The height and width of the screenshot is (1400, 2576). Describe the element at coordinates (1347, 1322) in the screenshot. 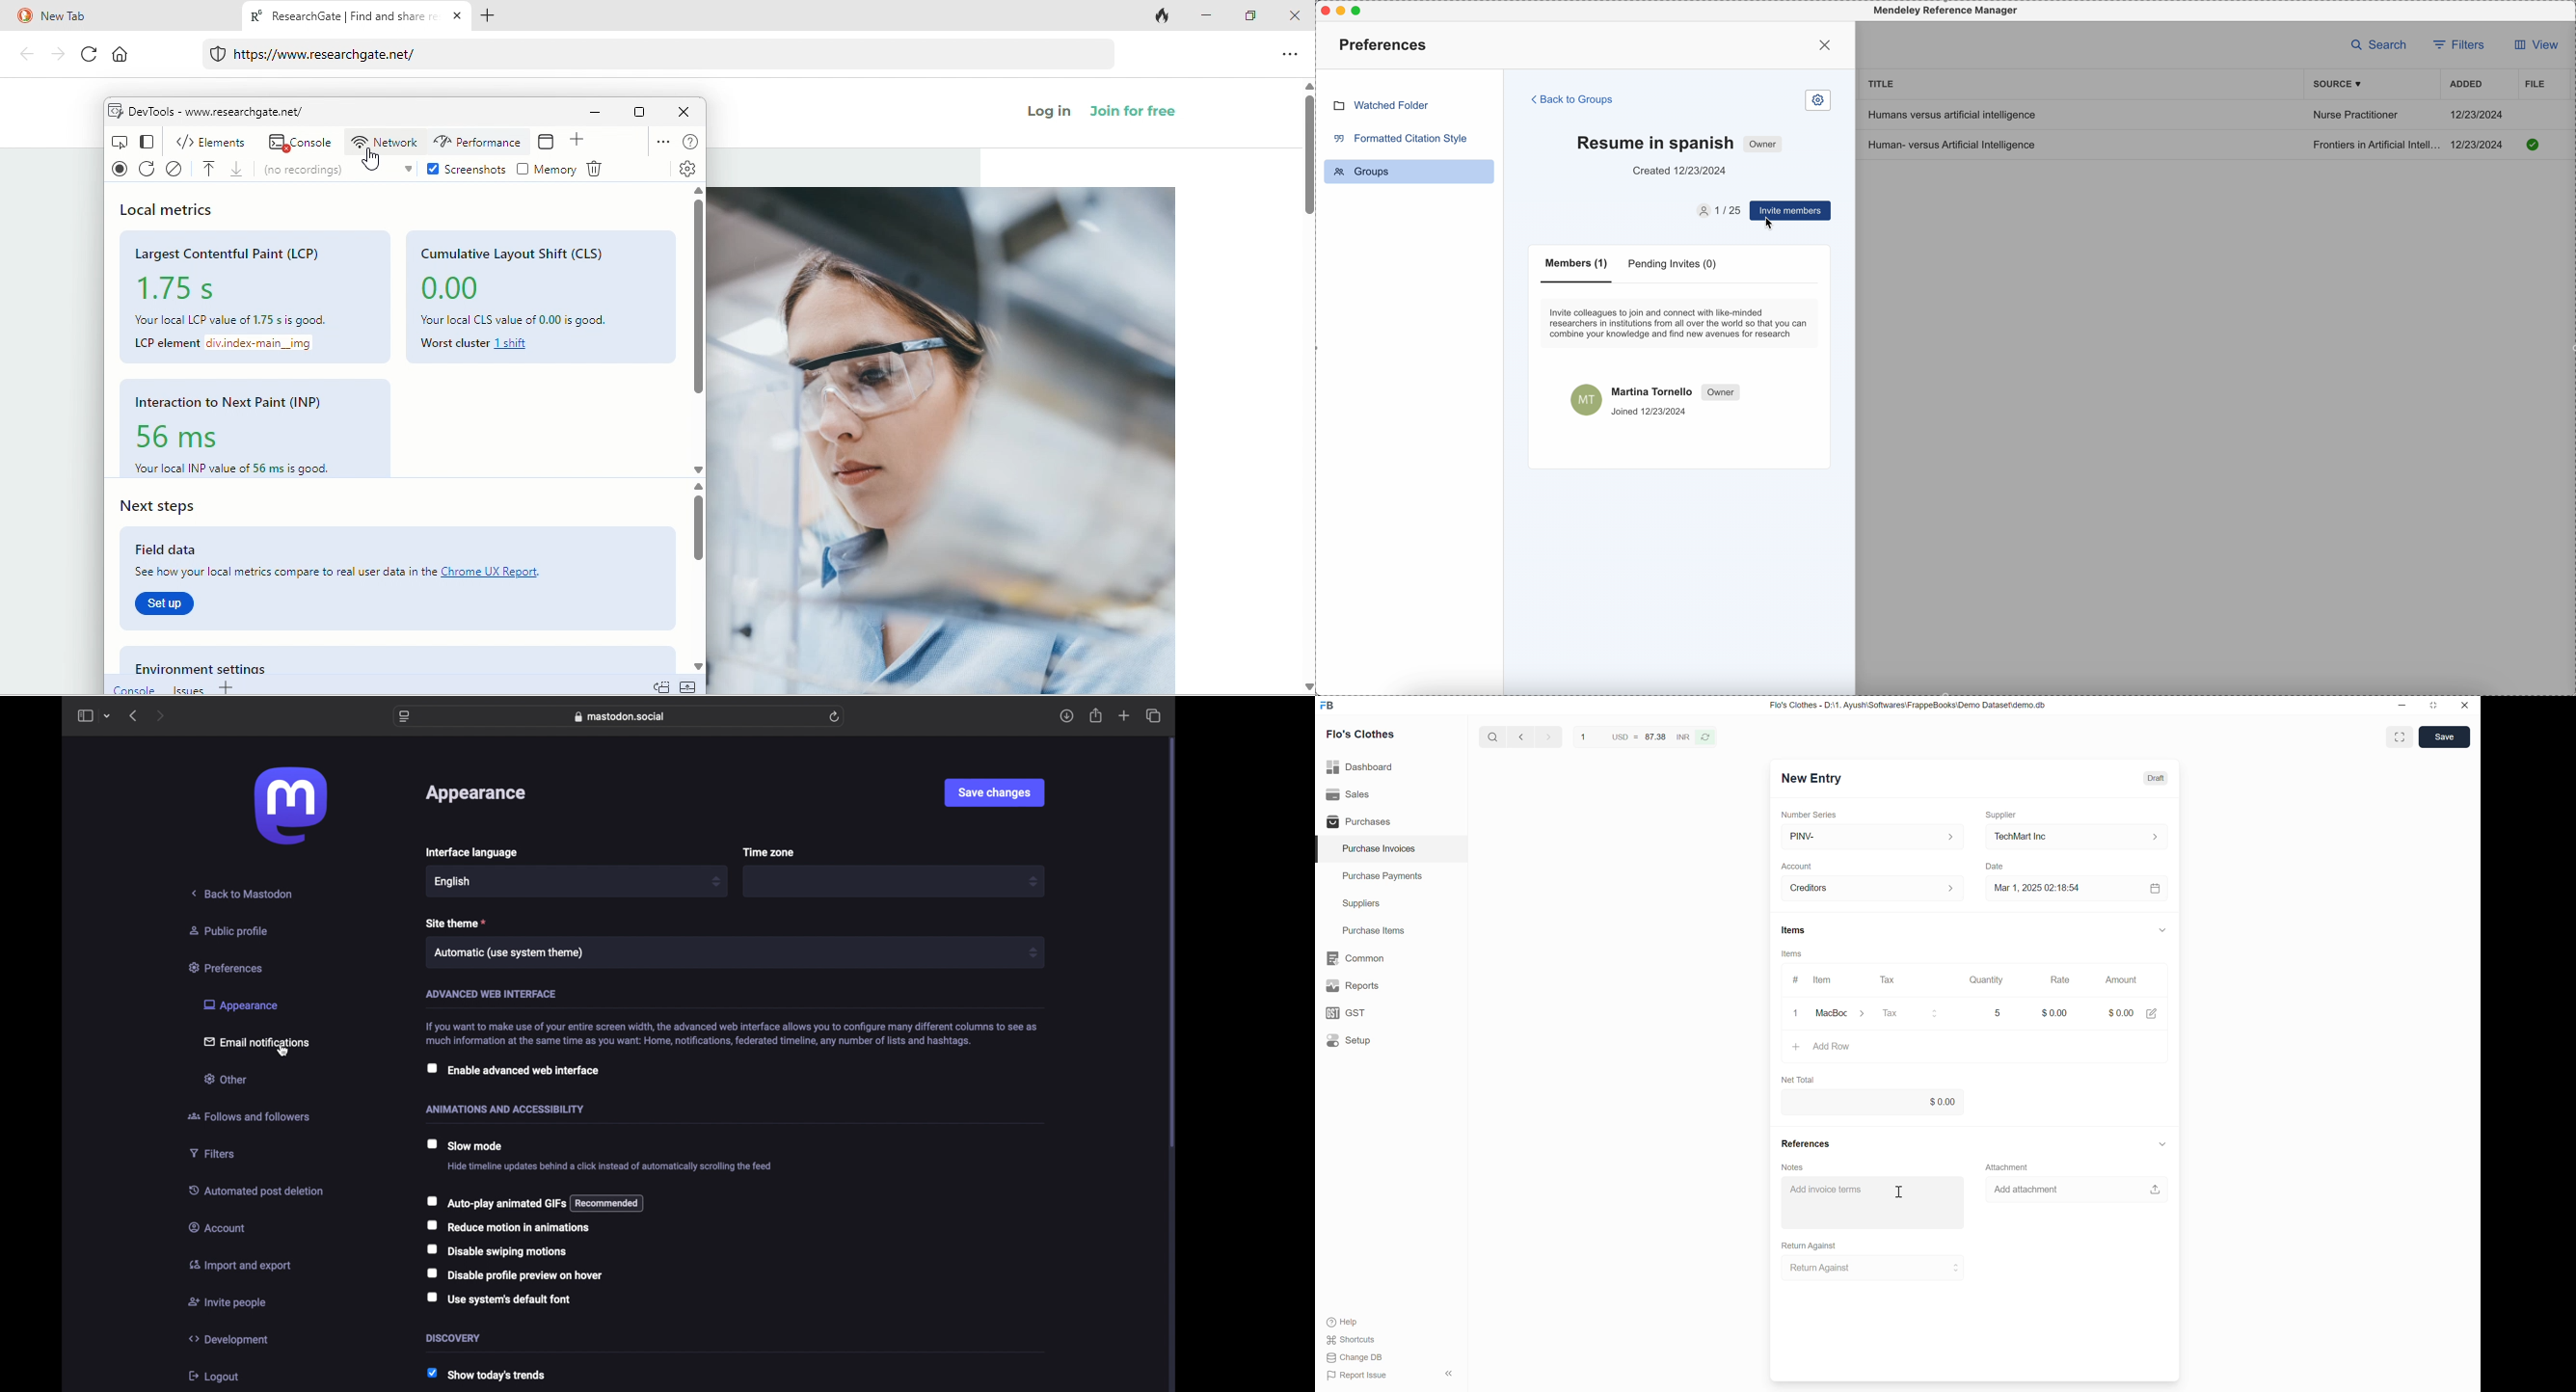

I see `Help` at that location.